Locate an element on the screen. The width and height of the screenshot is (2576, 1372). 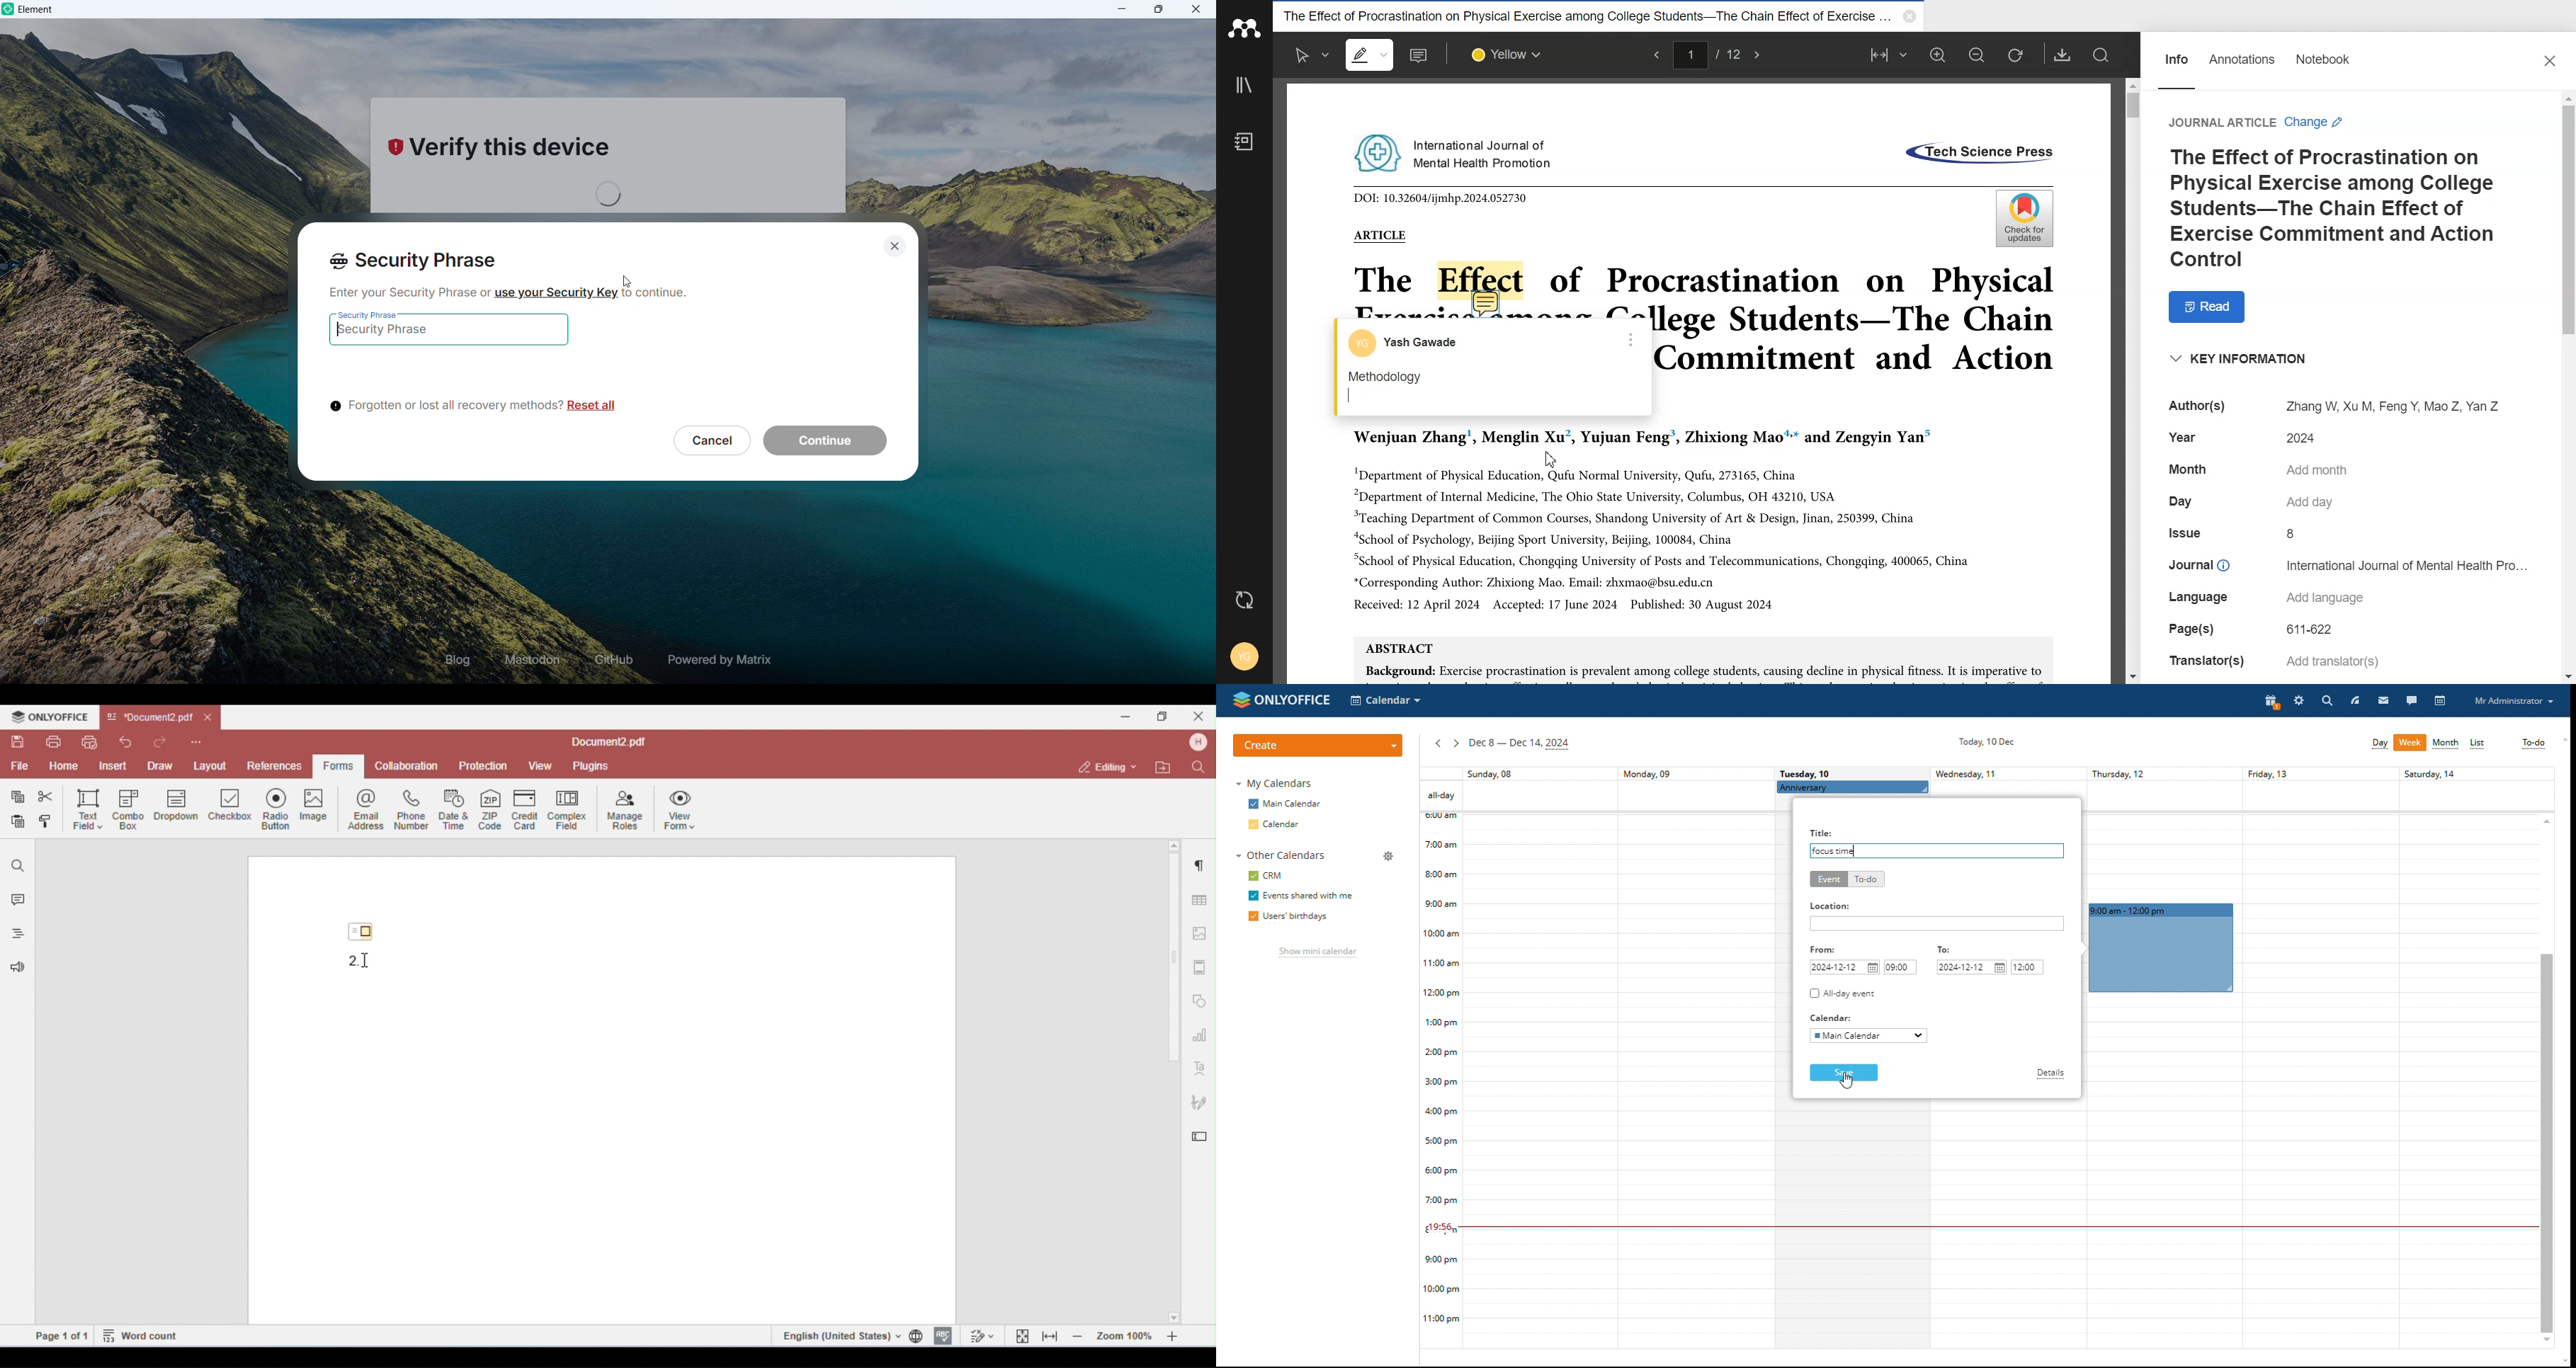
forgotten or lost all recovery methods? is located at coordinates (443, 407).